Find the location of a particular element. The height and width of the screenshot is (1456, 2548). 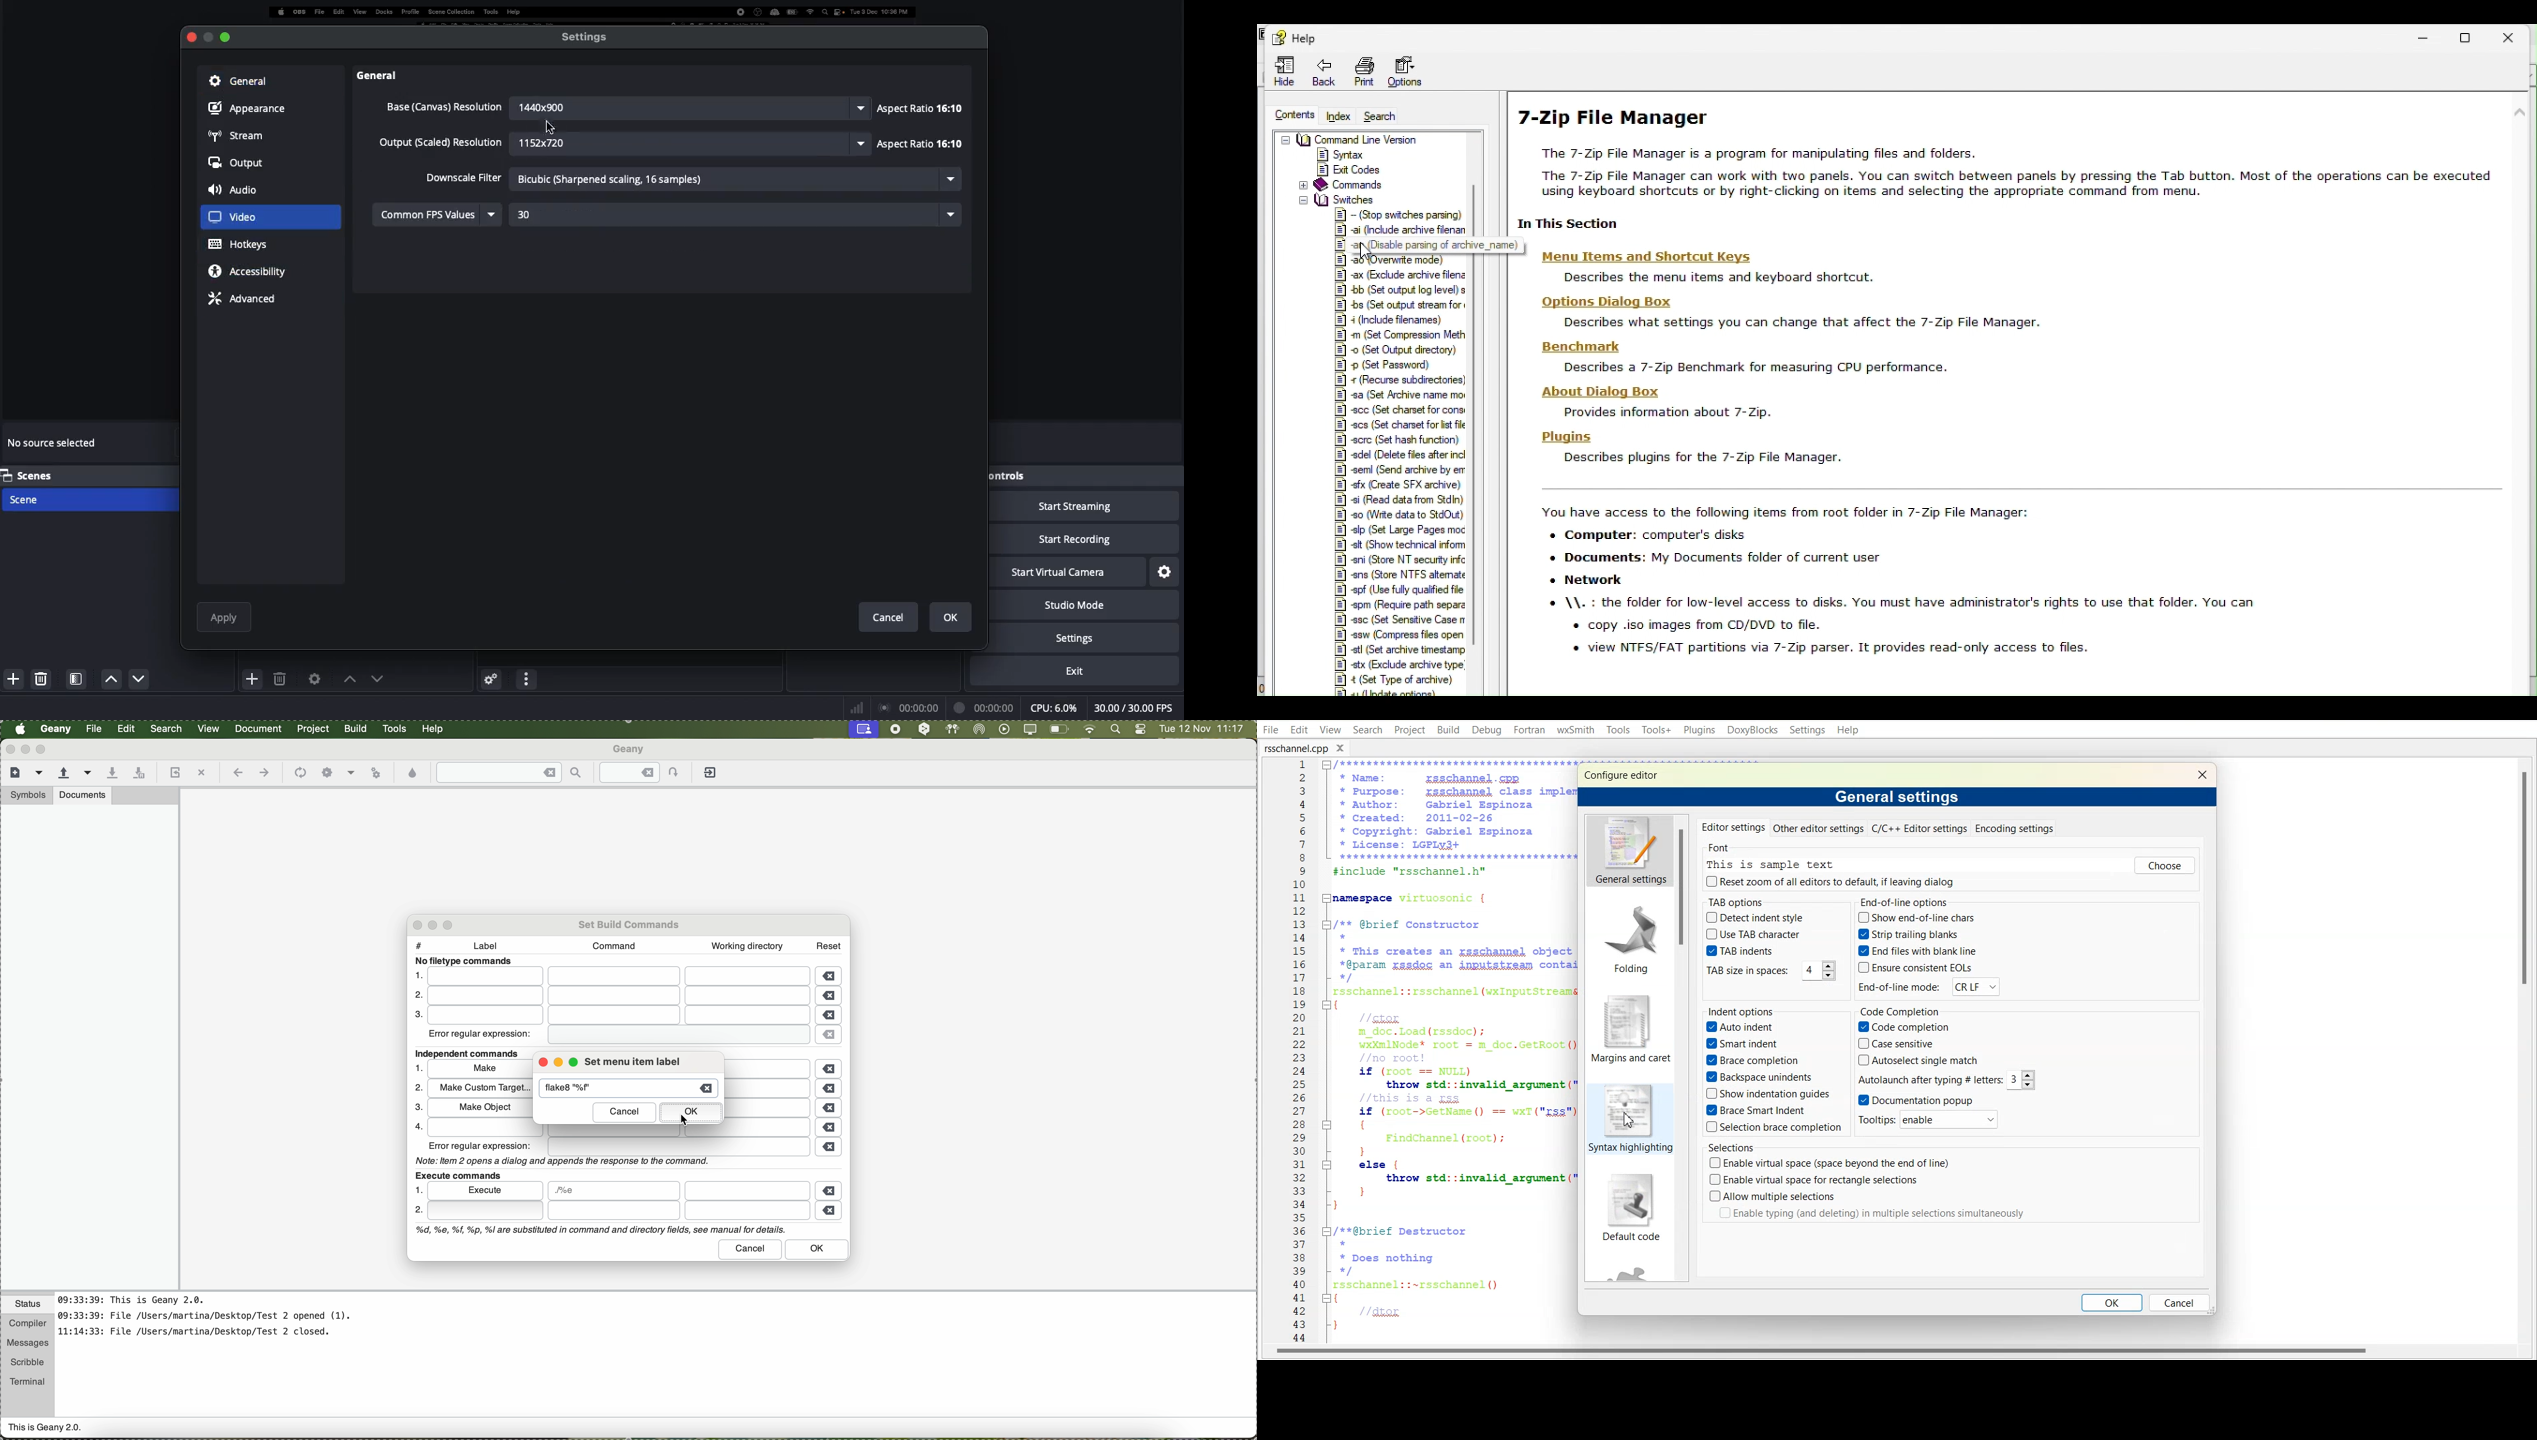

Bicubic is located at coordinates (735, 180).